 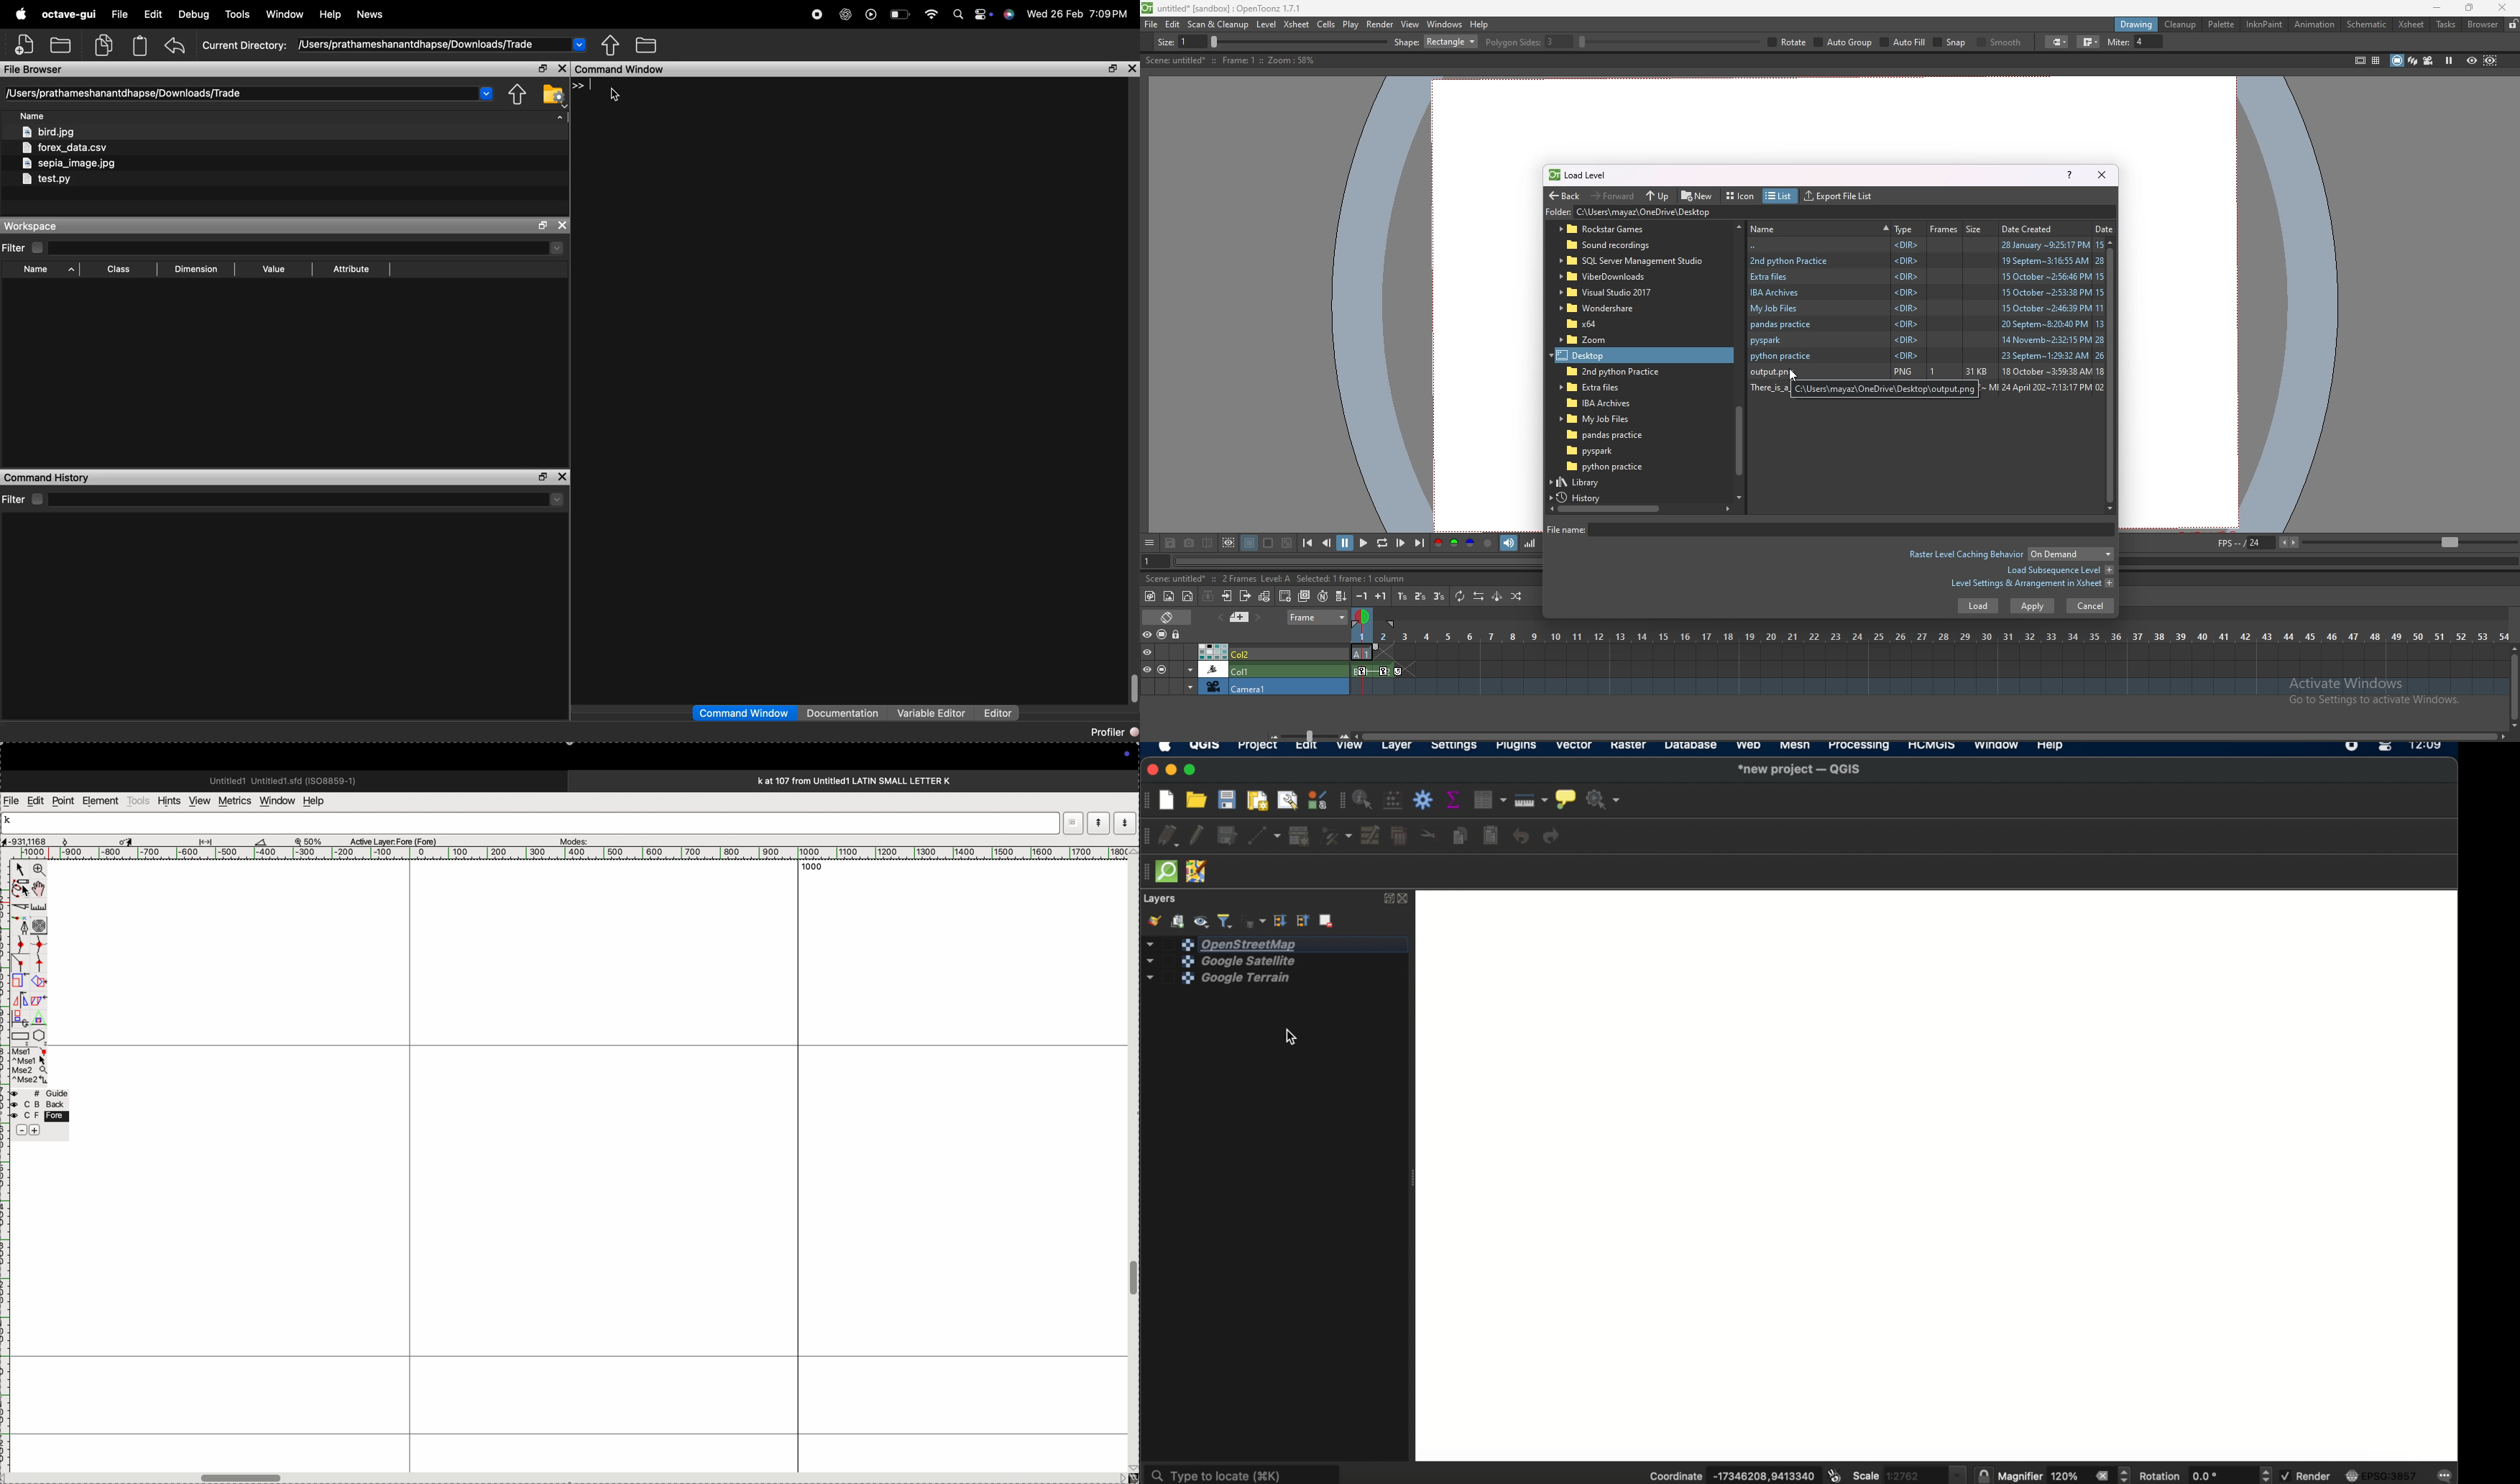 What do you see at coordinates (1180, 921) in the screenshot?
I see `add group` at bounding box center [1180, 921].